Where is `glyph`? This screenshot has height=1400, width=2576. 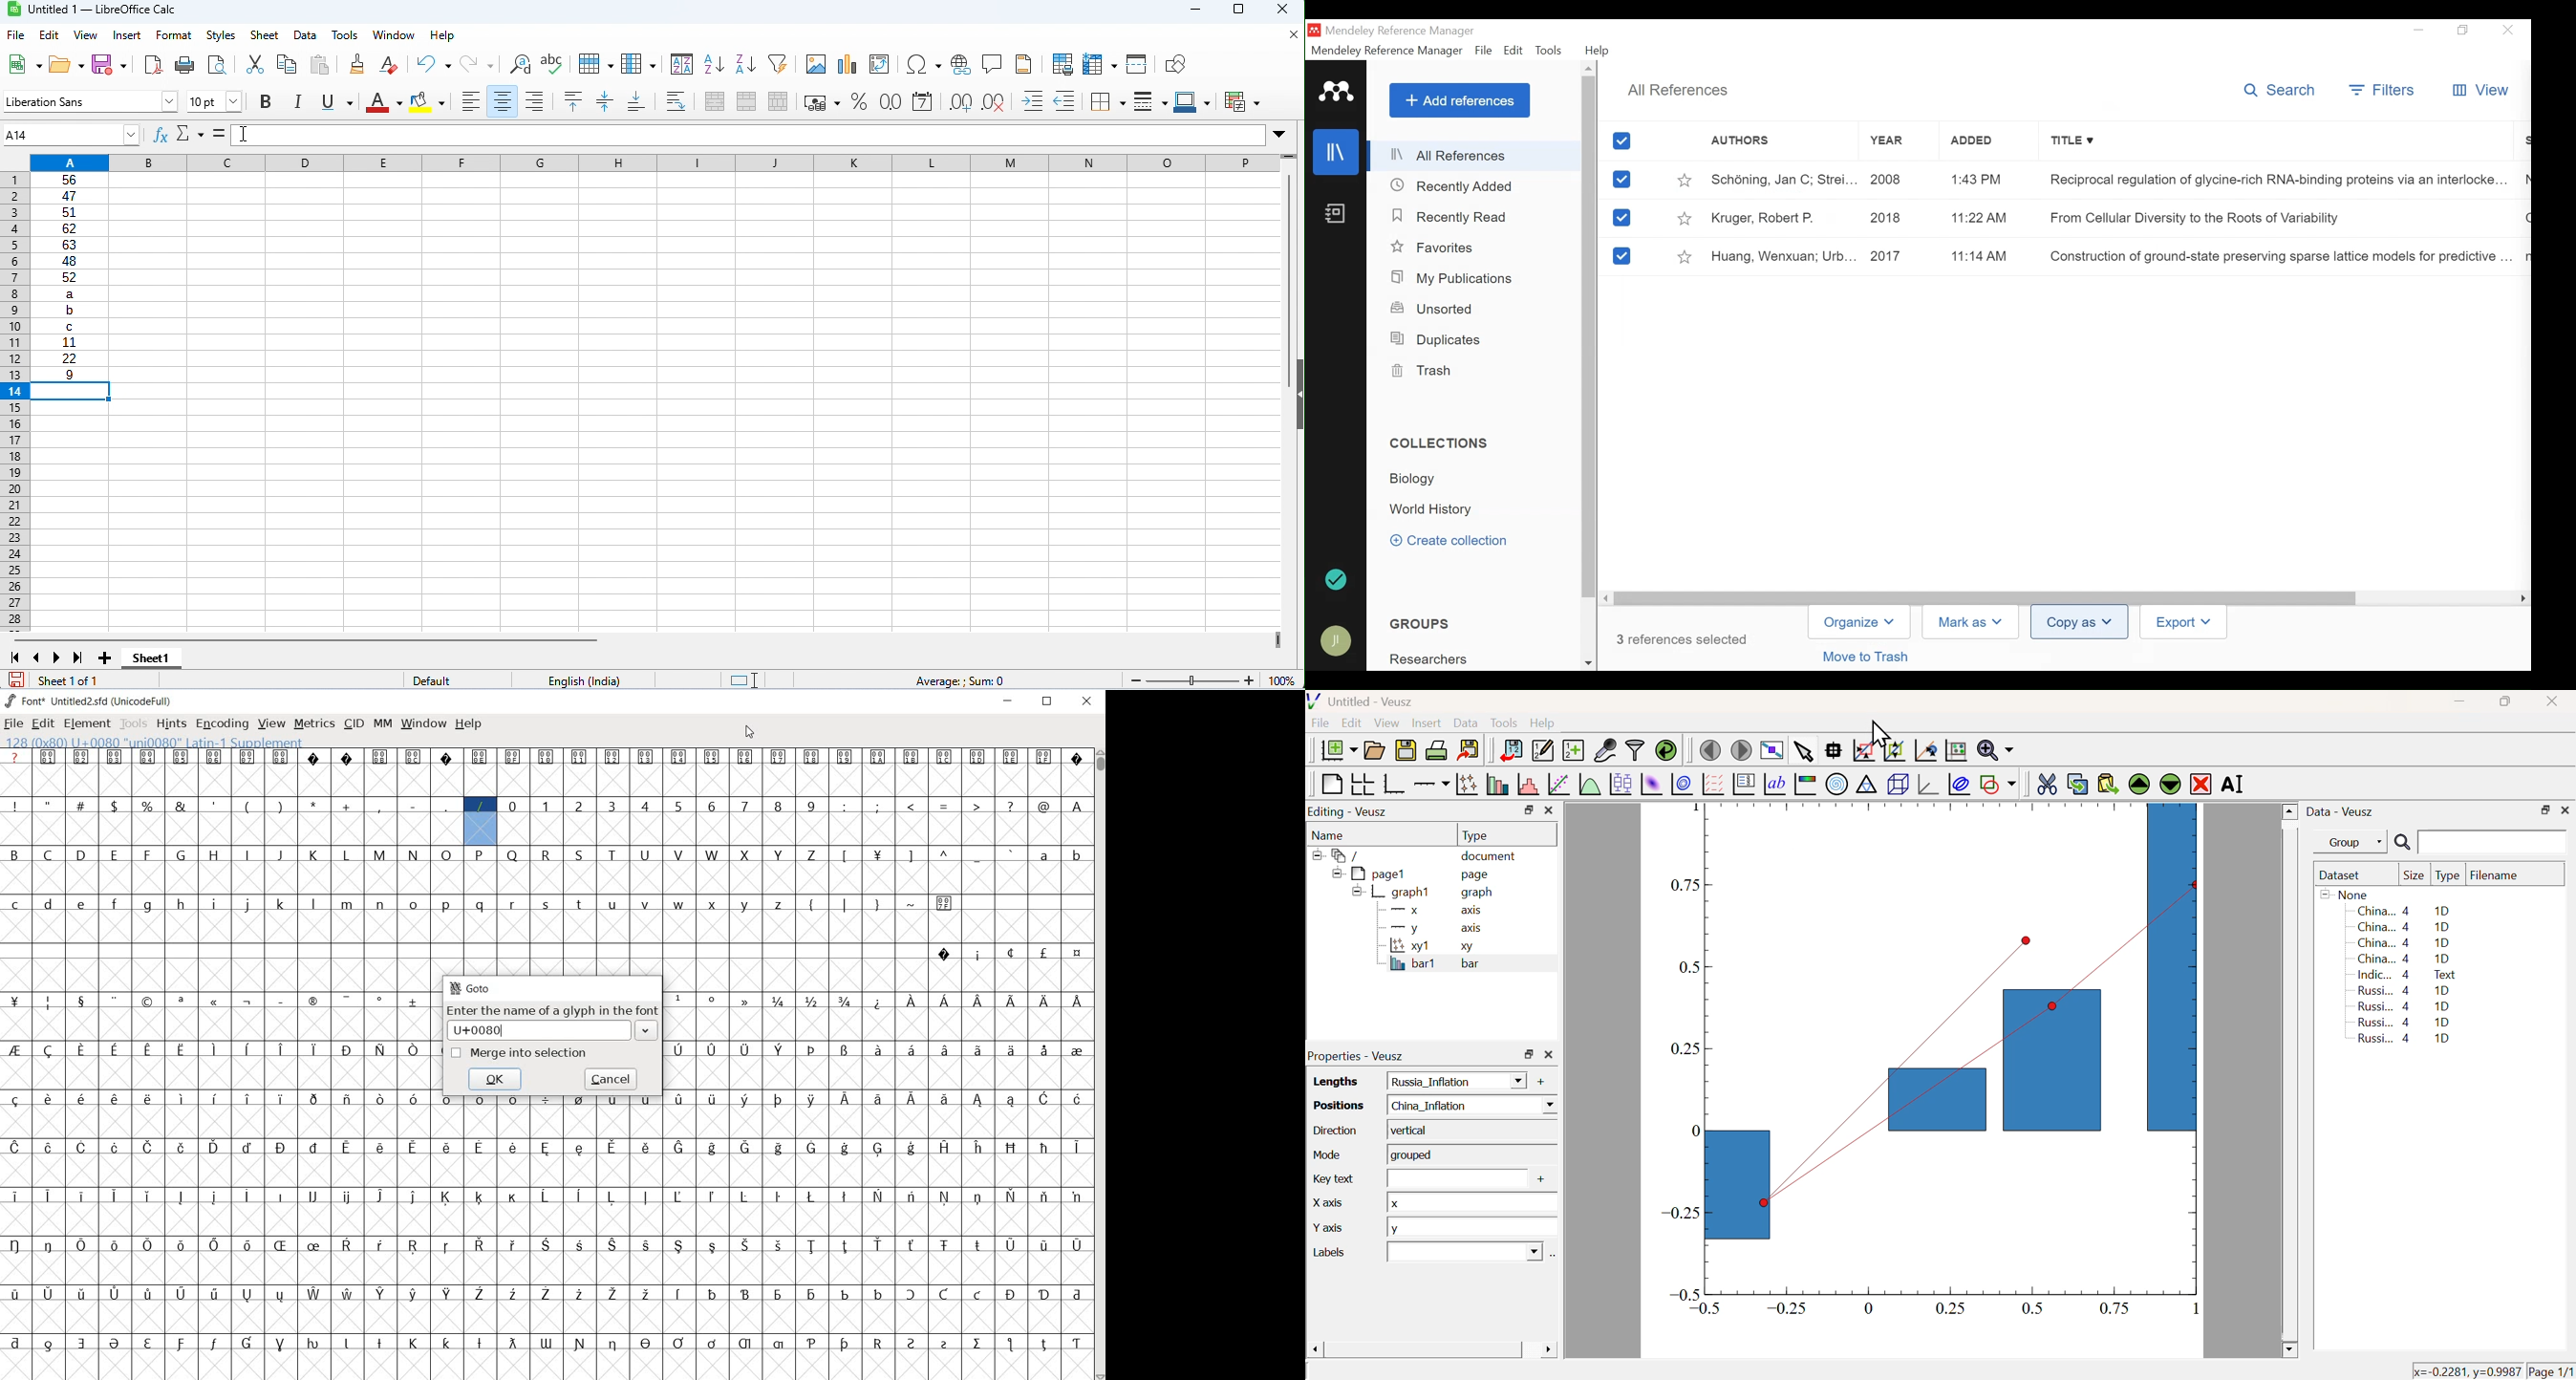 glyph is located at coordinates (214, 1147).